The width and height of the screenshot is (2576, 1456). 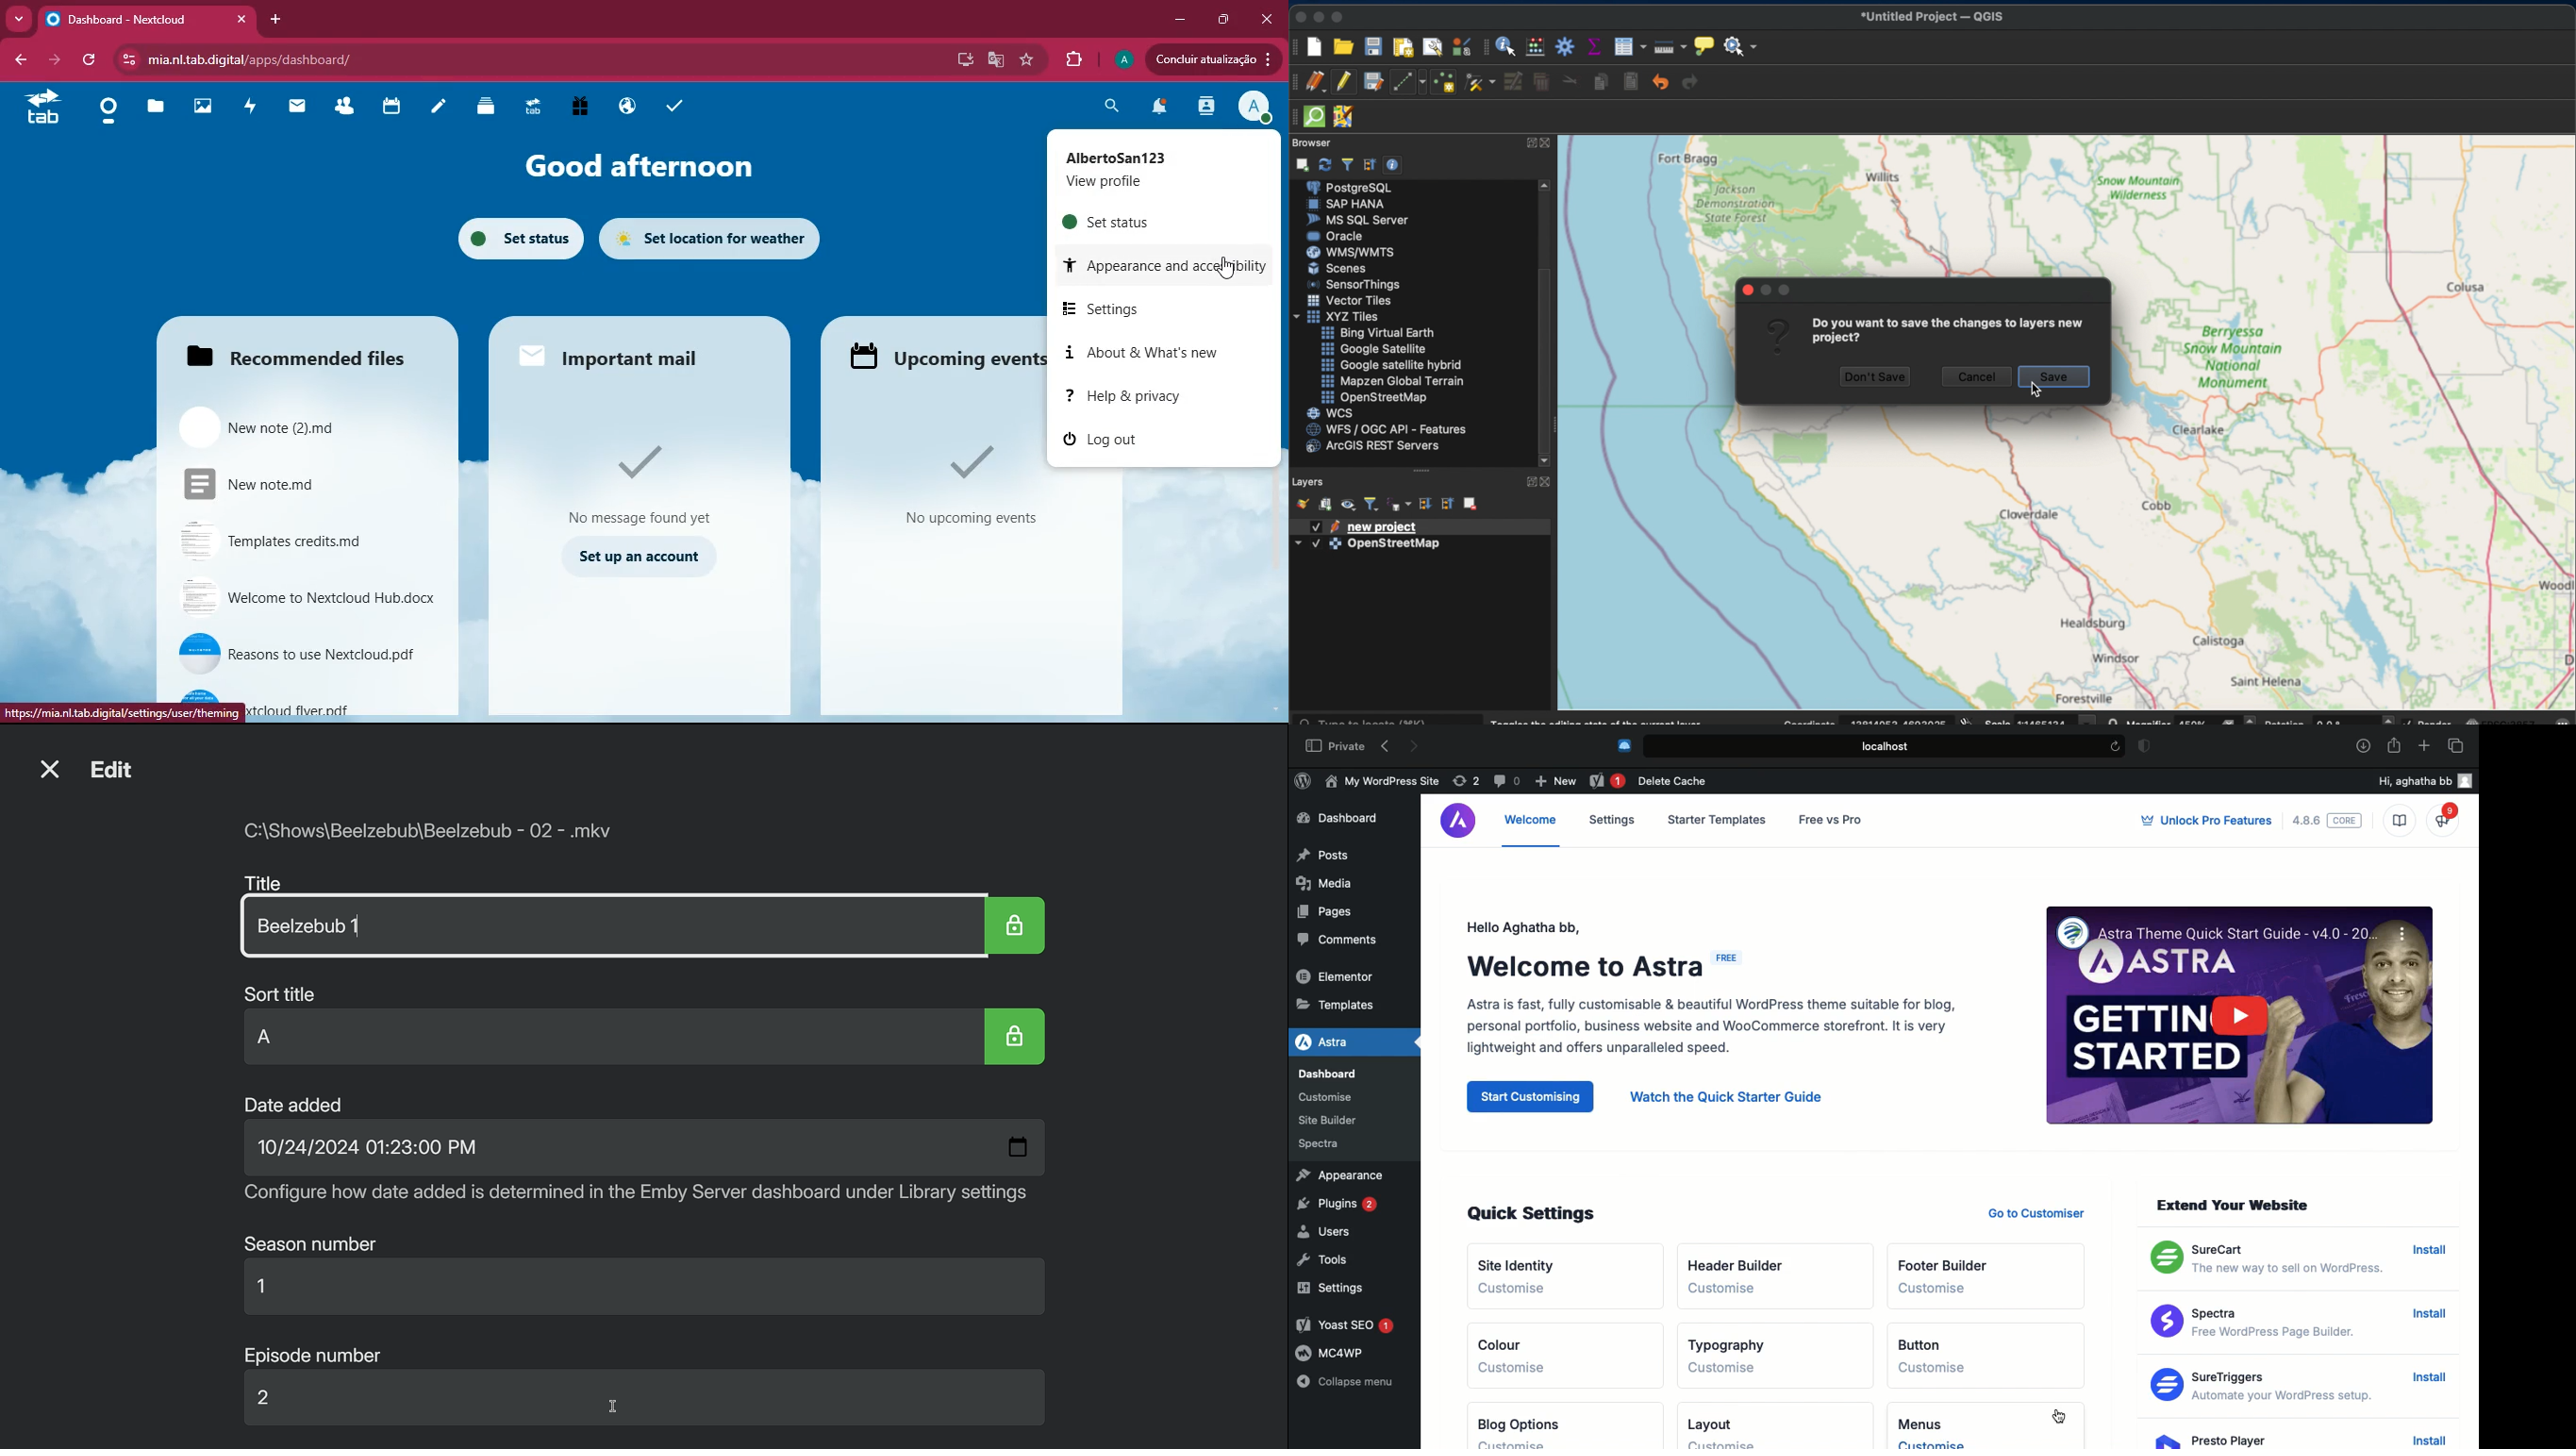 I want to click on Templates credits.md, so click(x=302, y=540).